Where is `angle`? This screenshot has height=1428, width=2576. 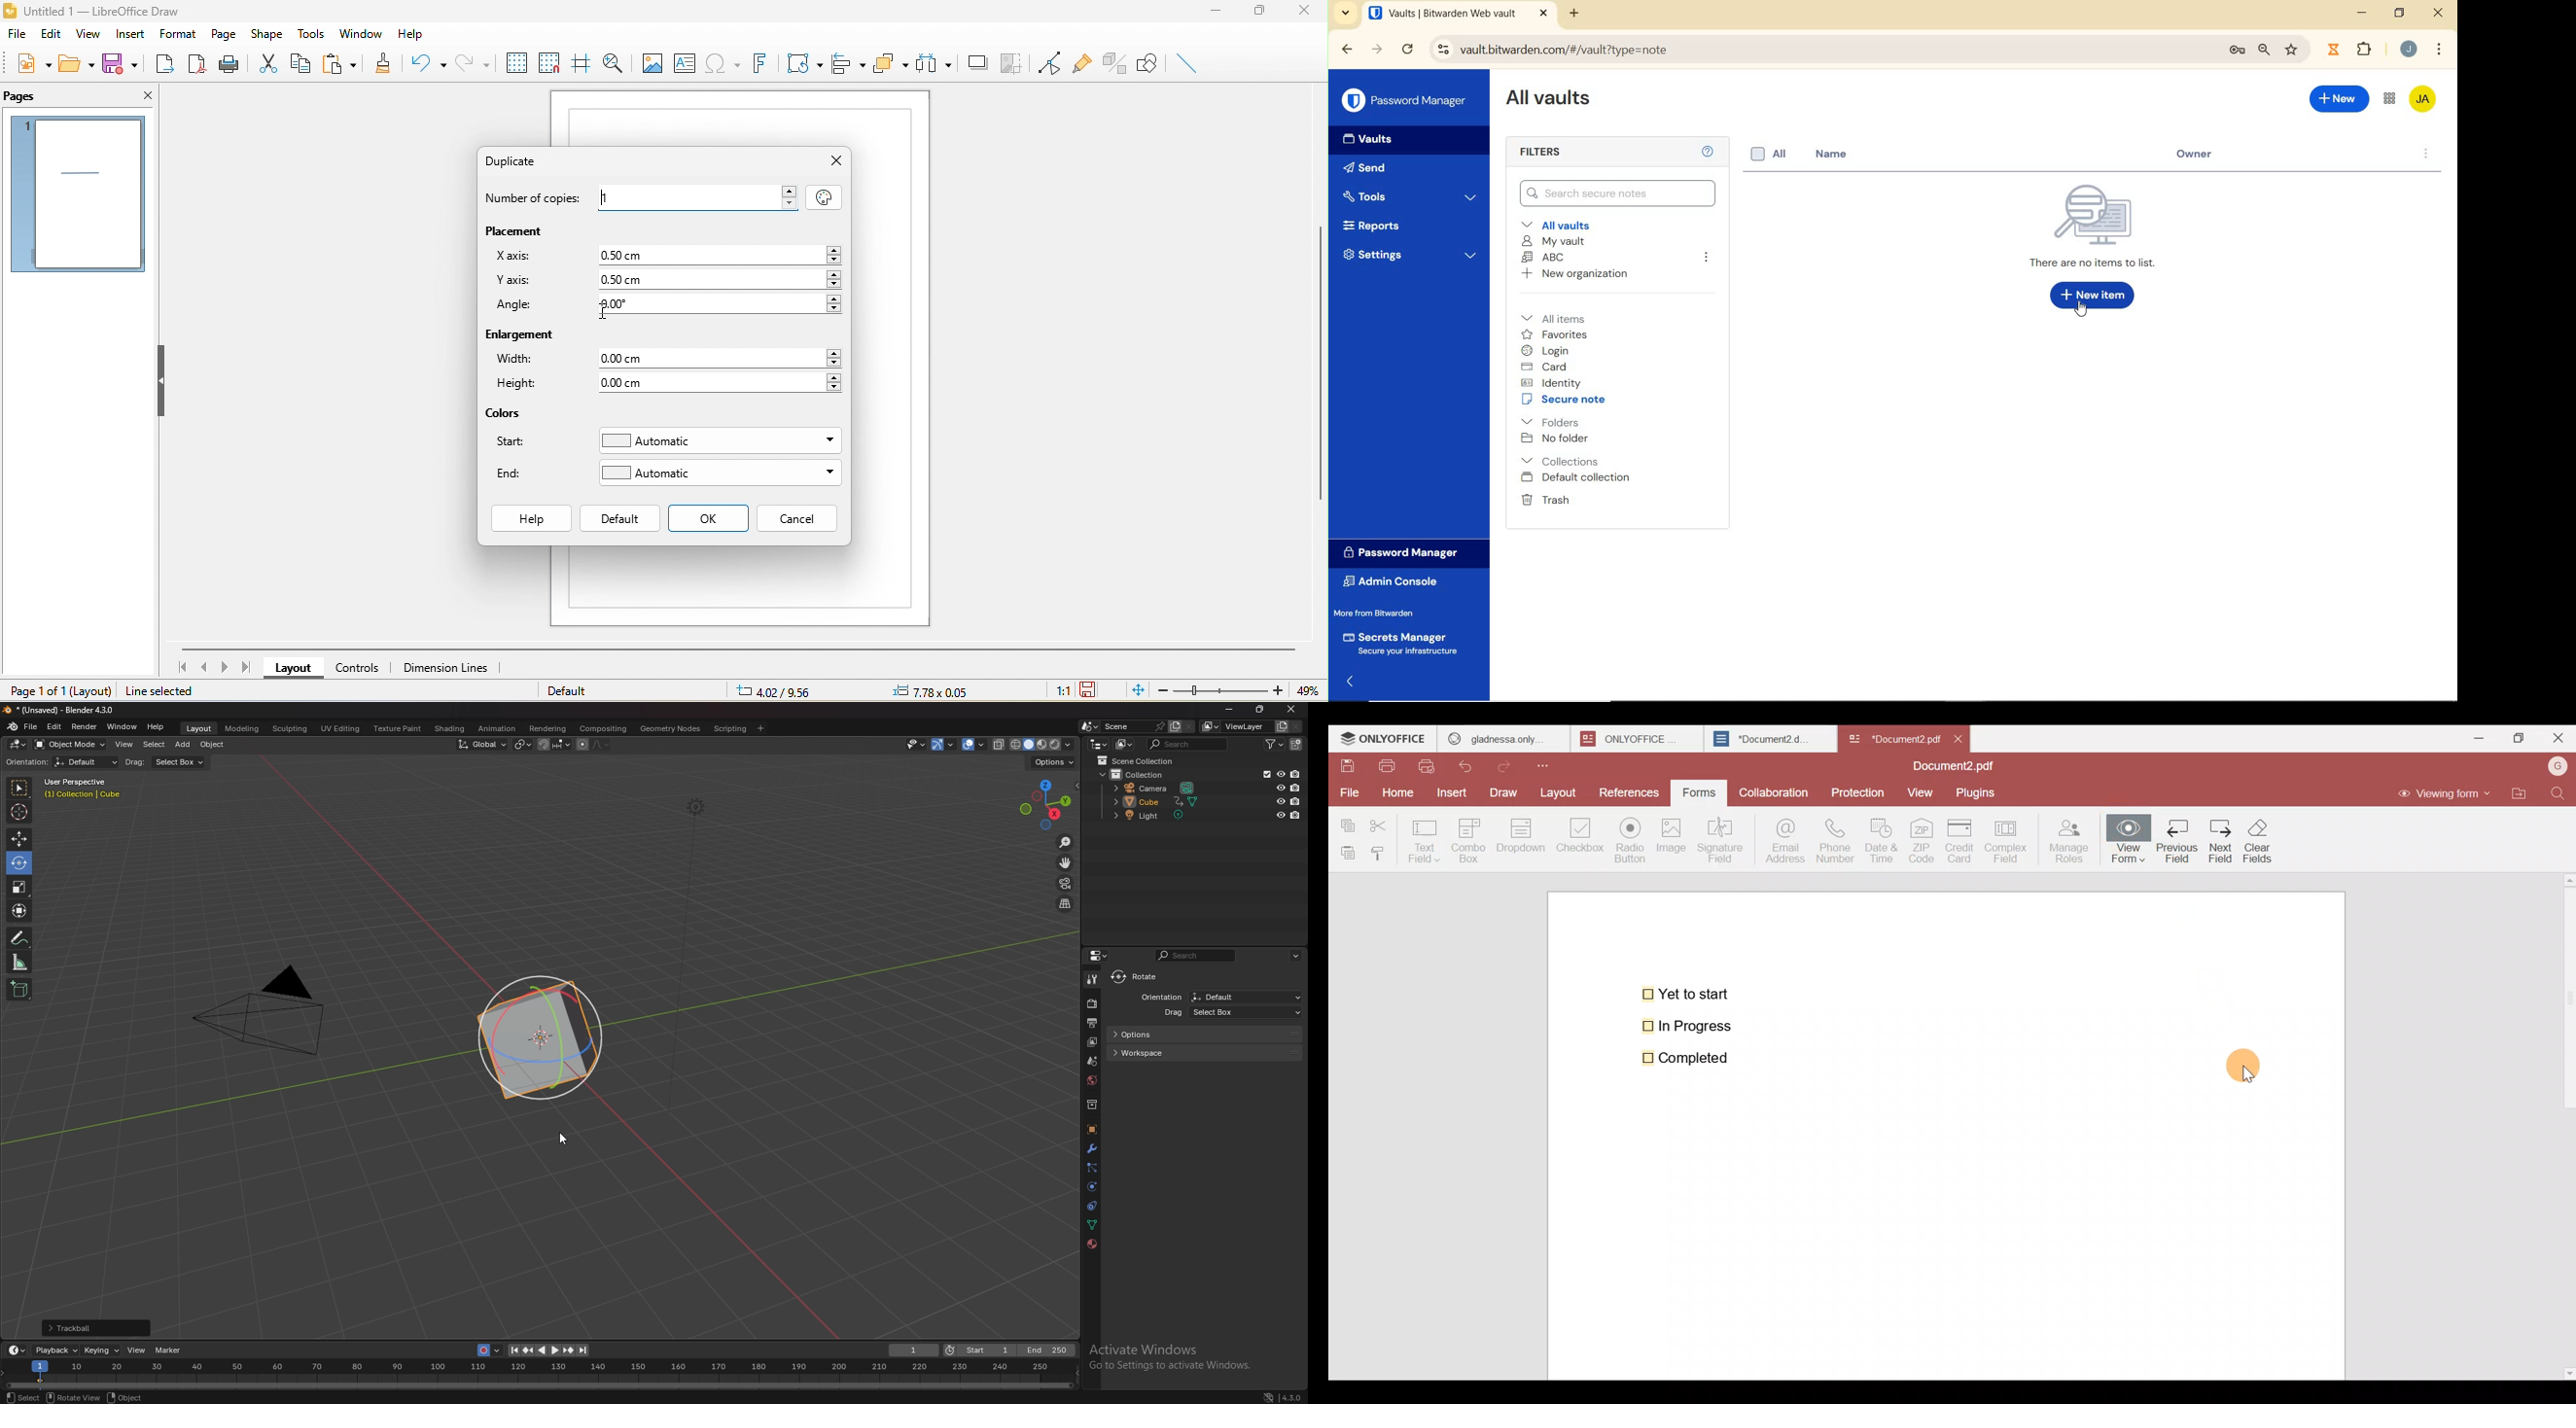 angle is located at coordinates (516, 307).